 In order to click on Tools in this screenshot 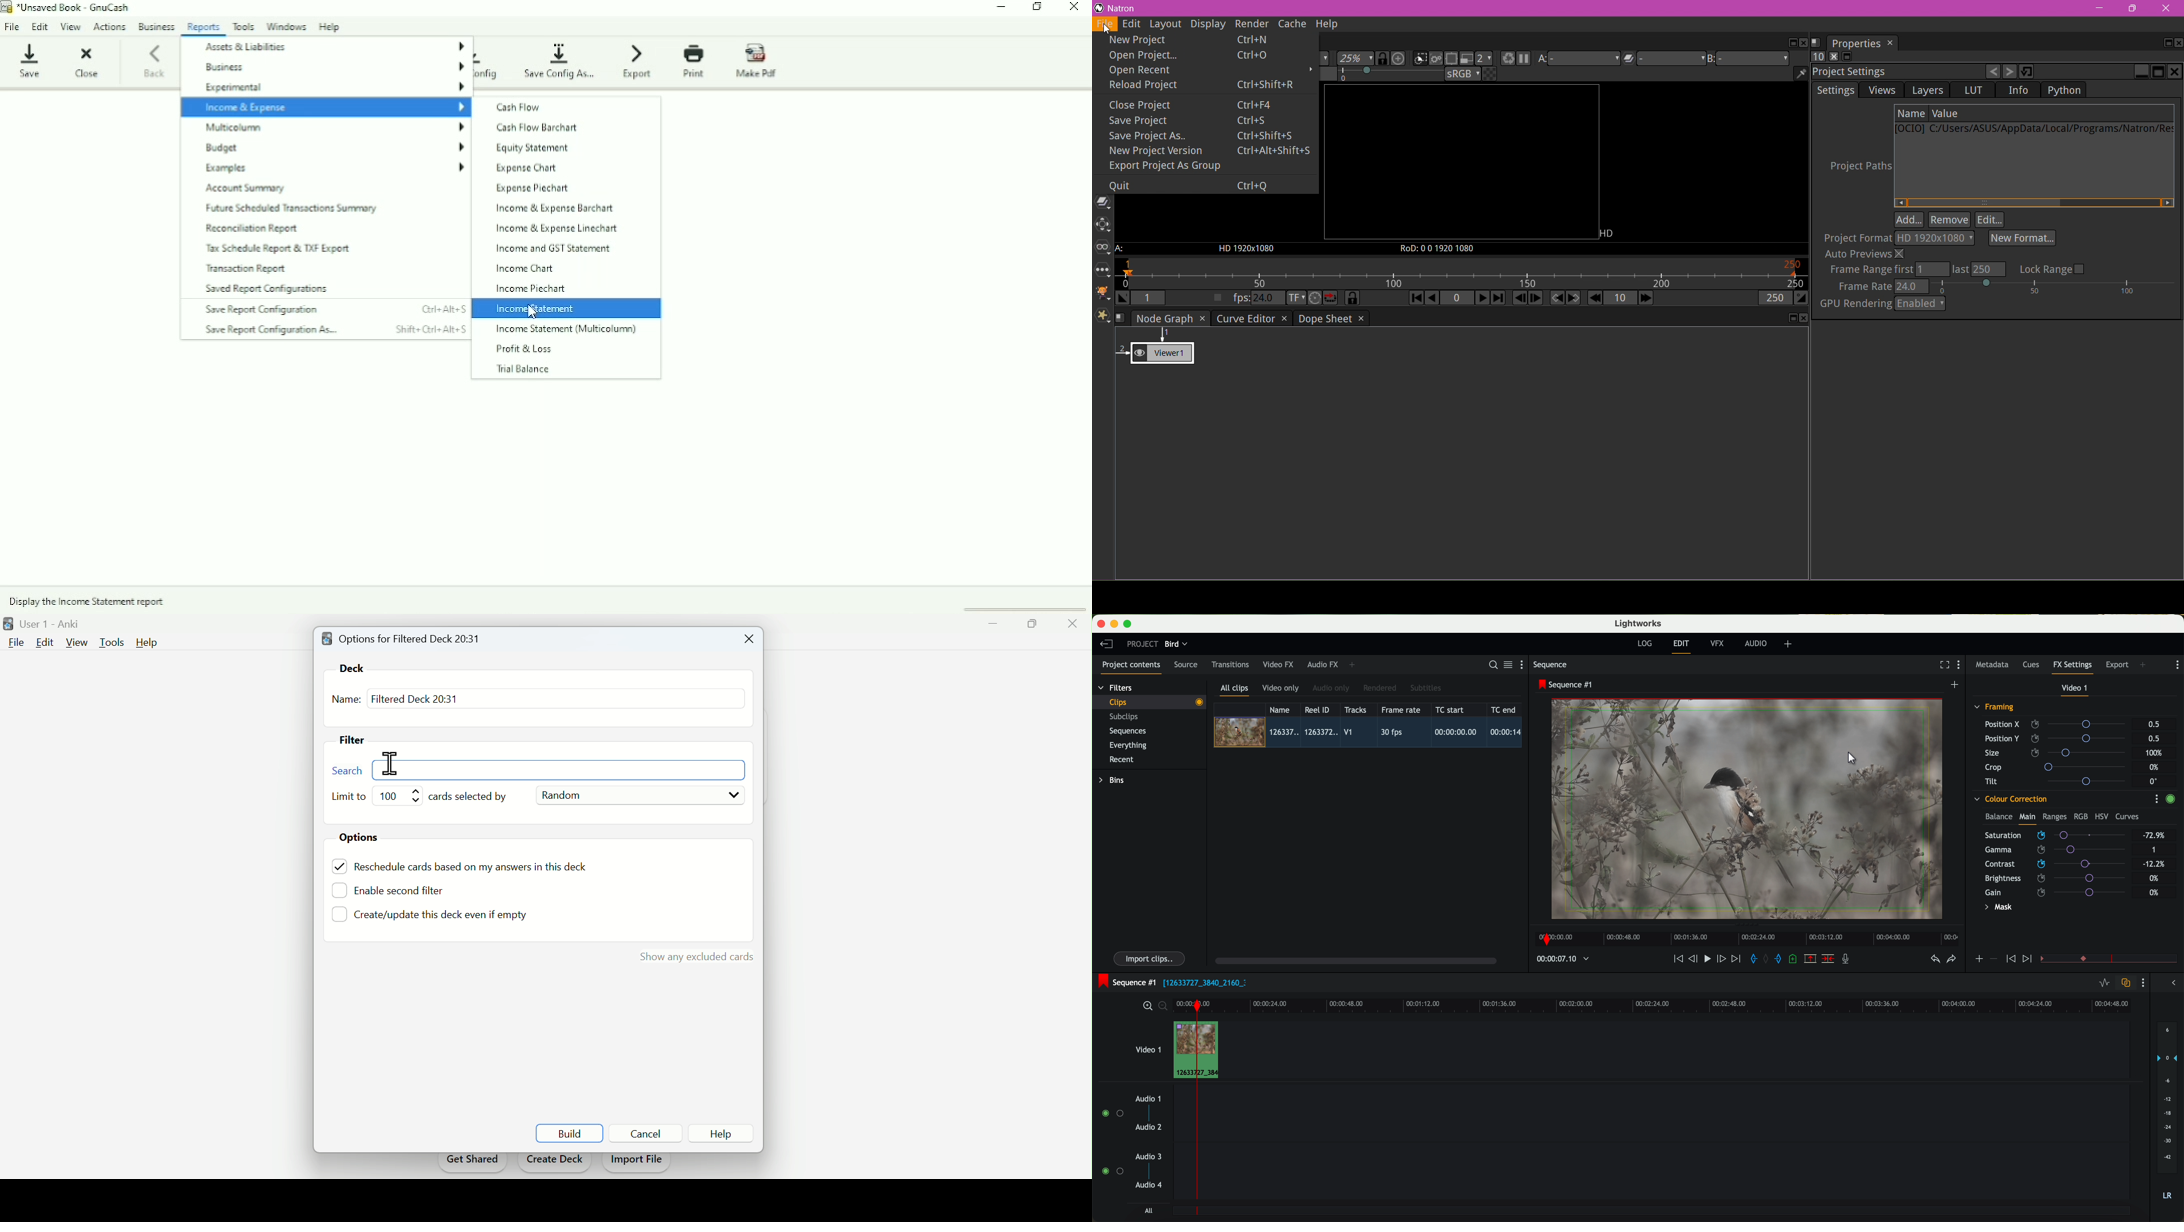, I will do `click(245, 25)`.